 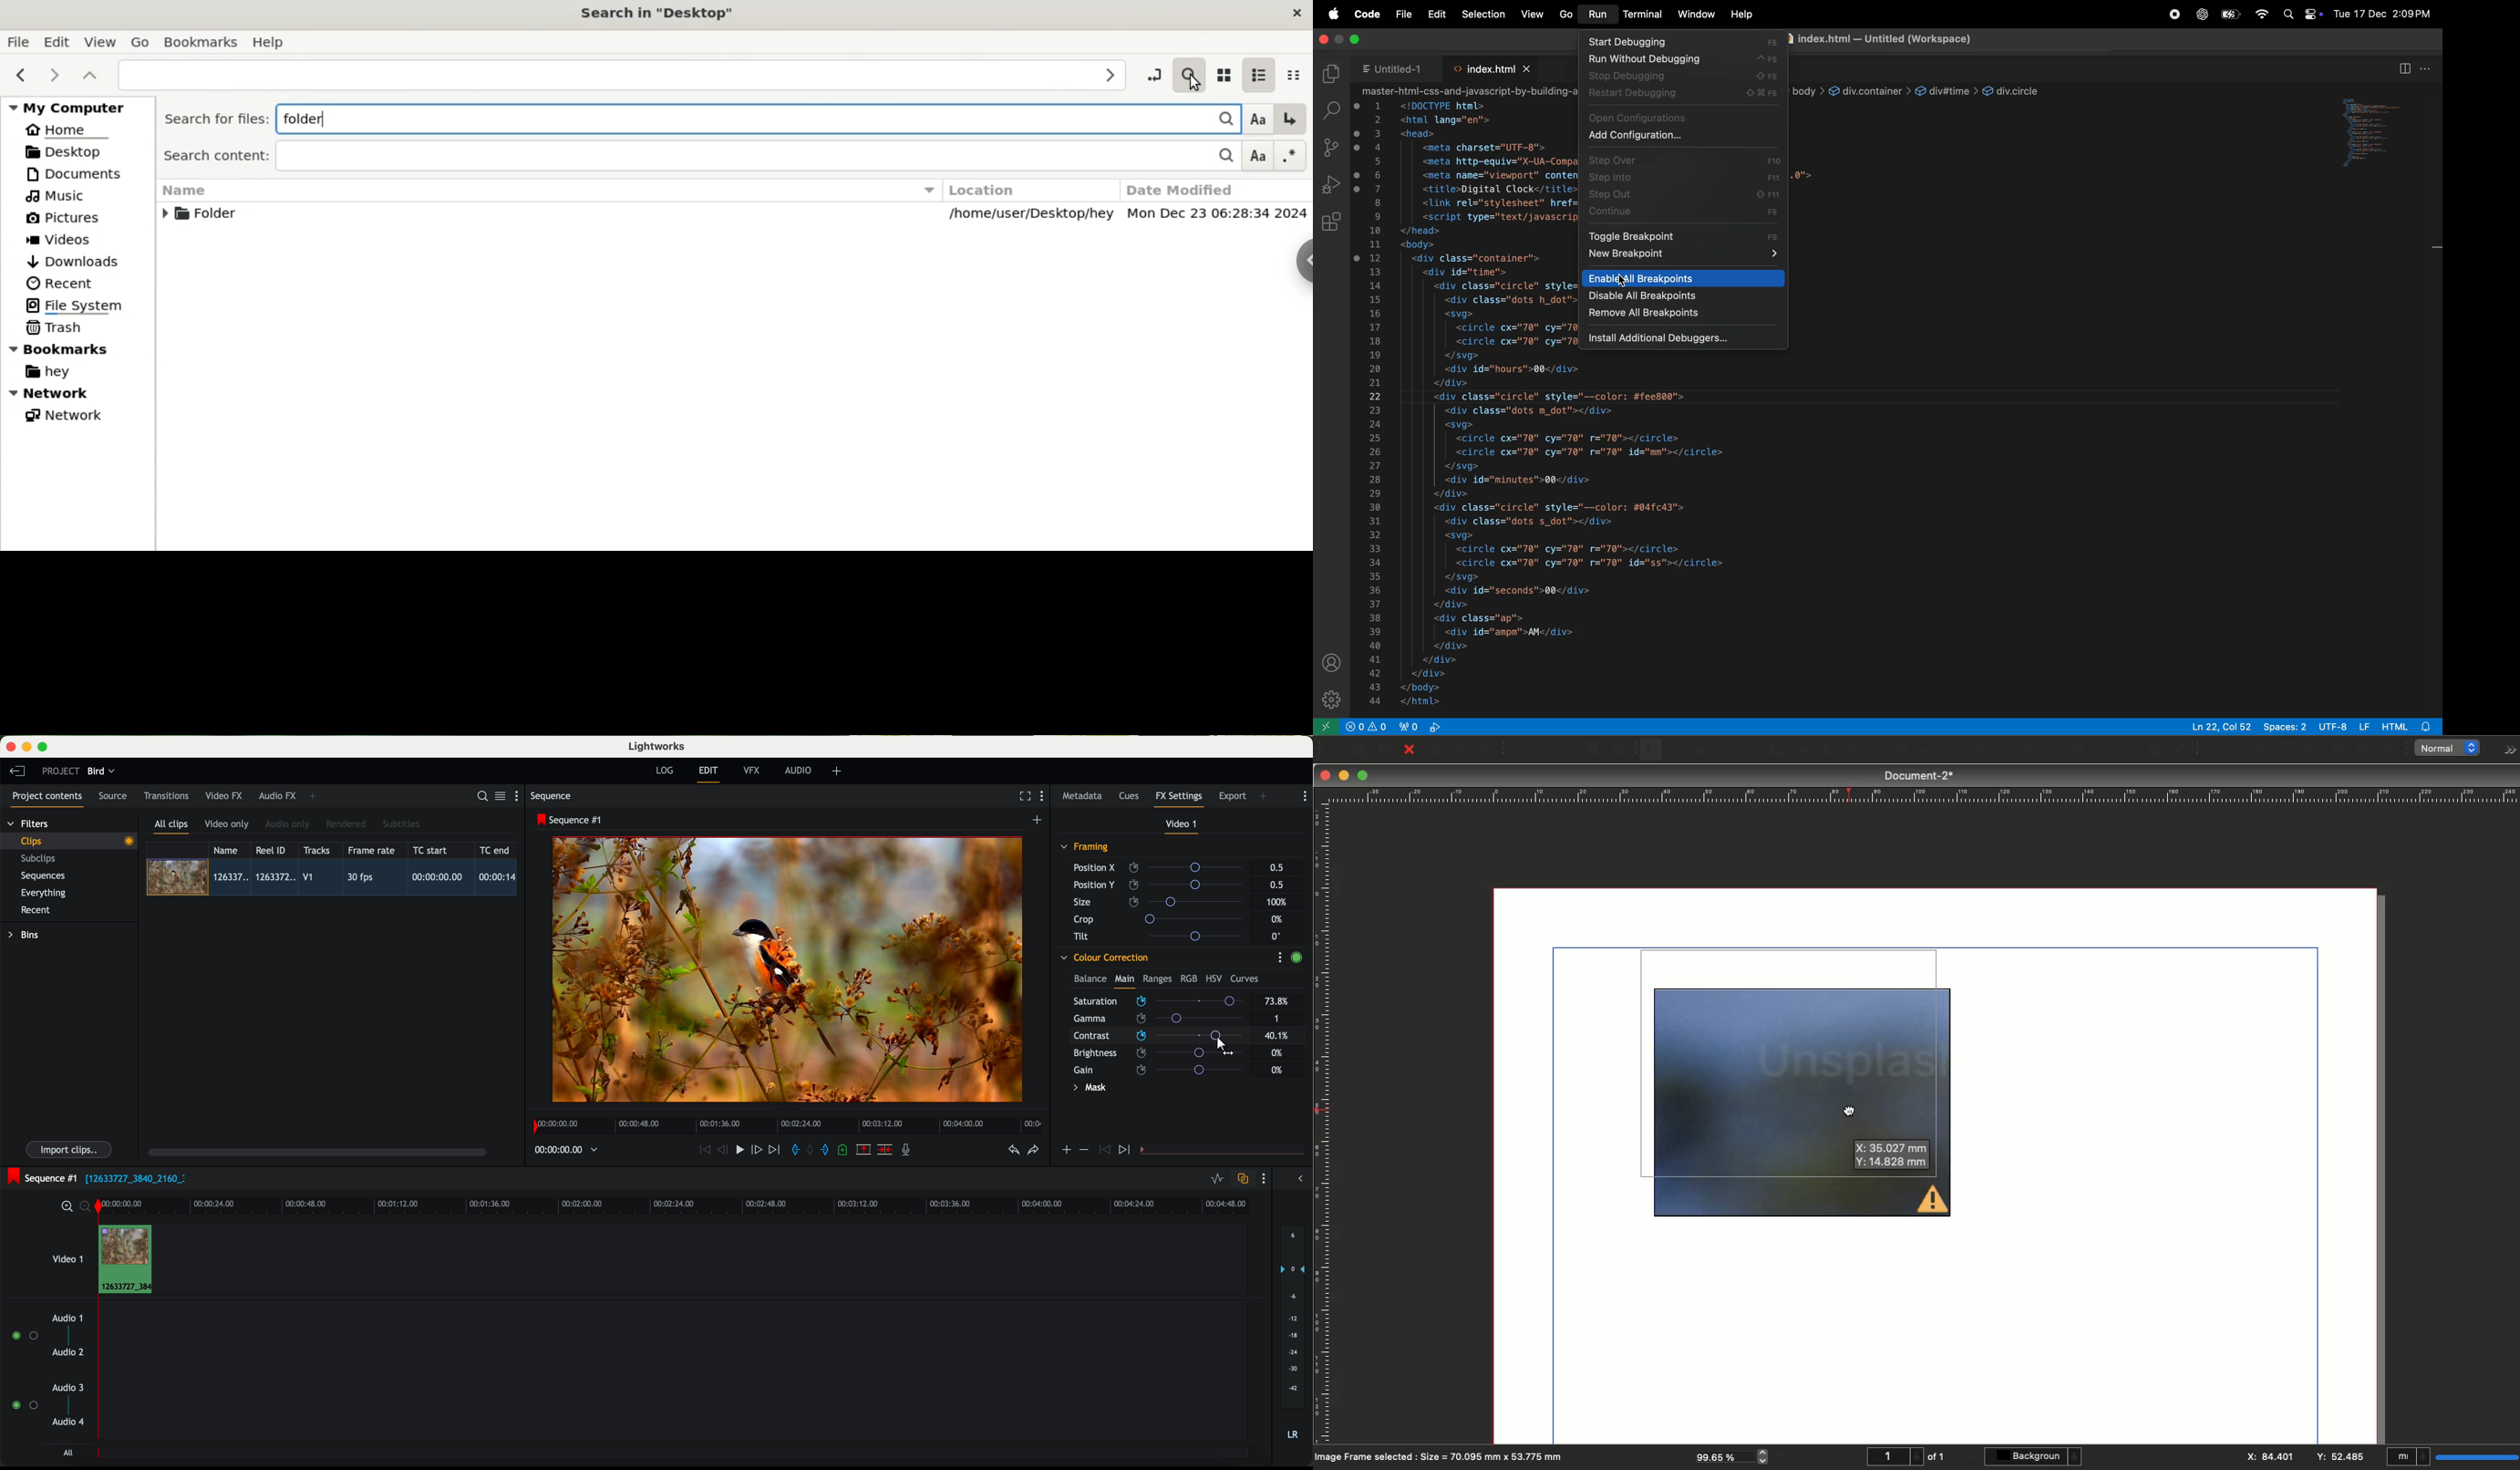 What do you see at coordinates (1676, 752) in the screenshot?
I see `Text frame` at bounding box center [1676, 752].